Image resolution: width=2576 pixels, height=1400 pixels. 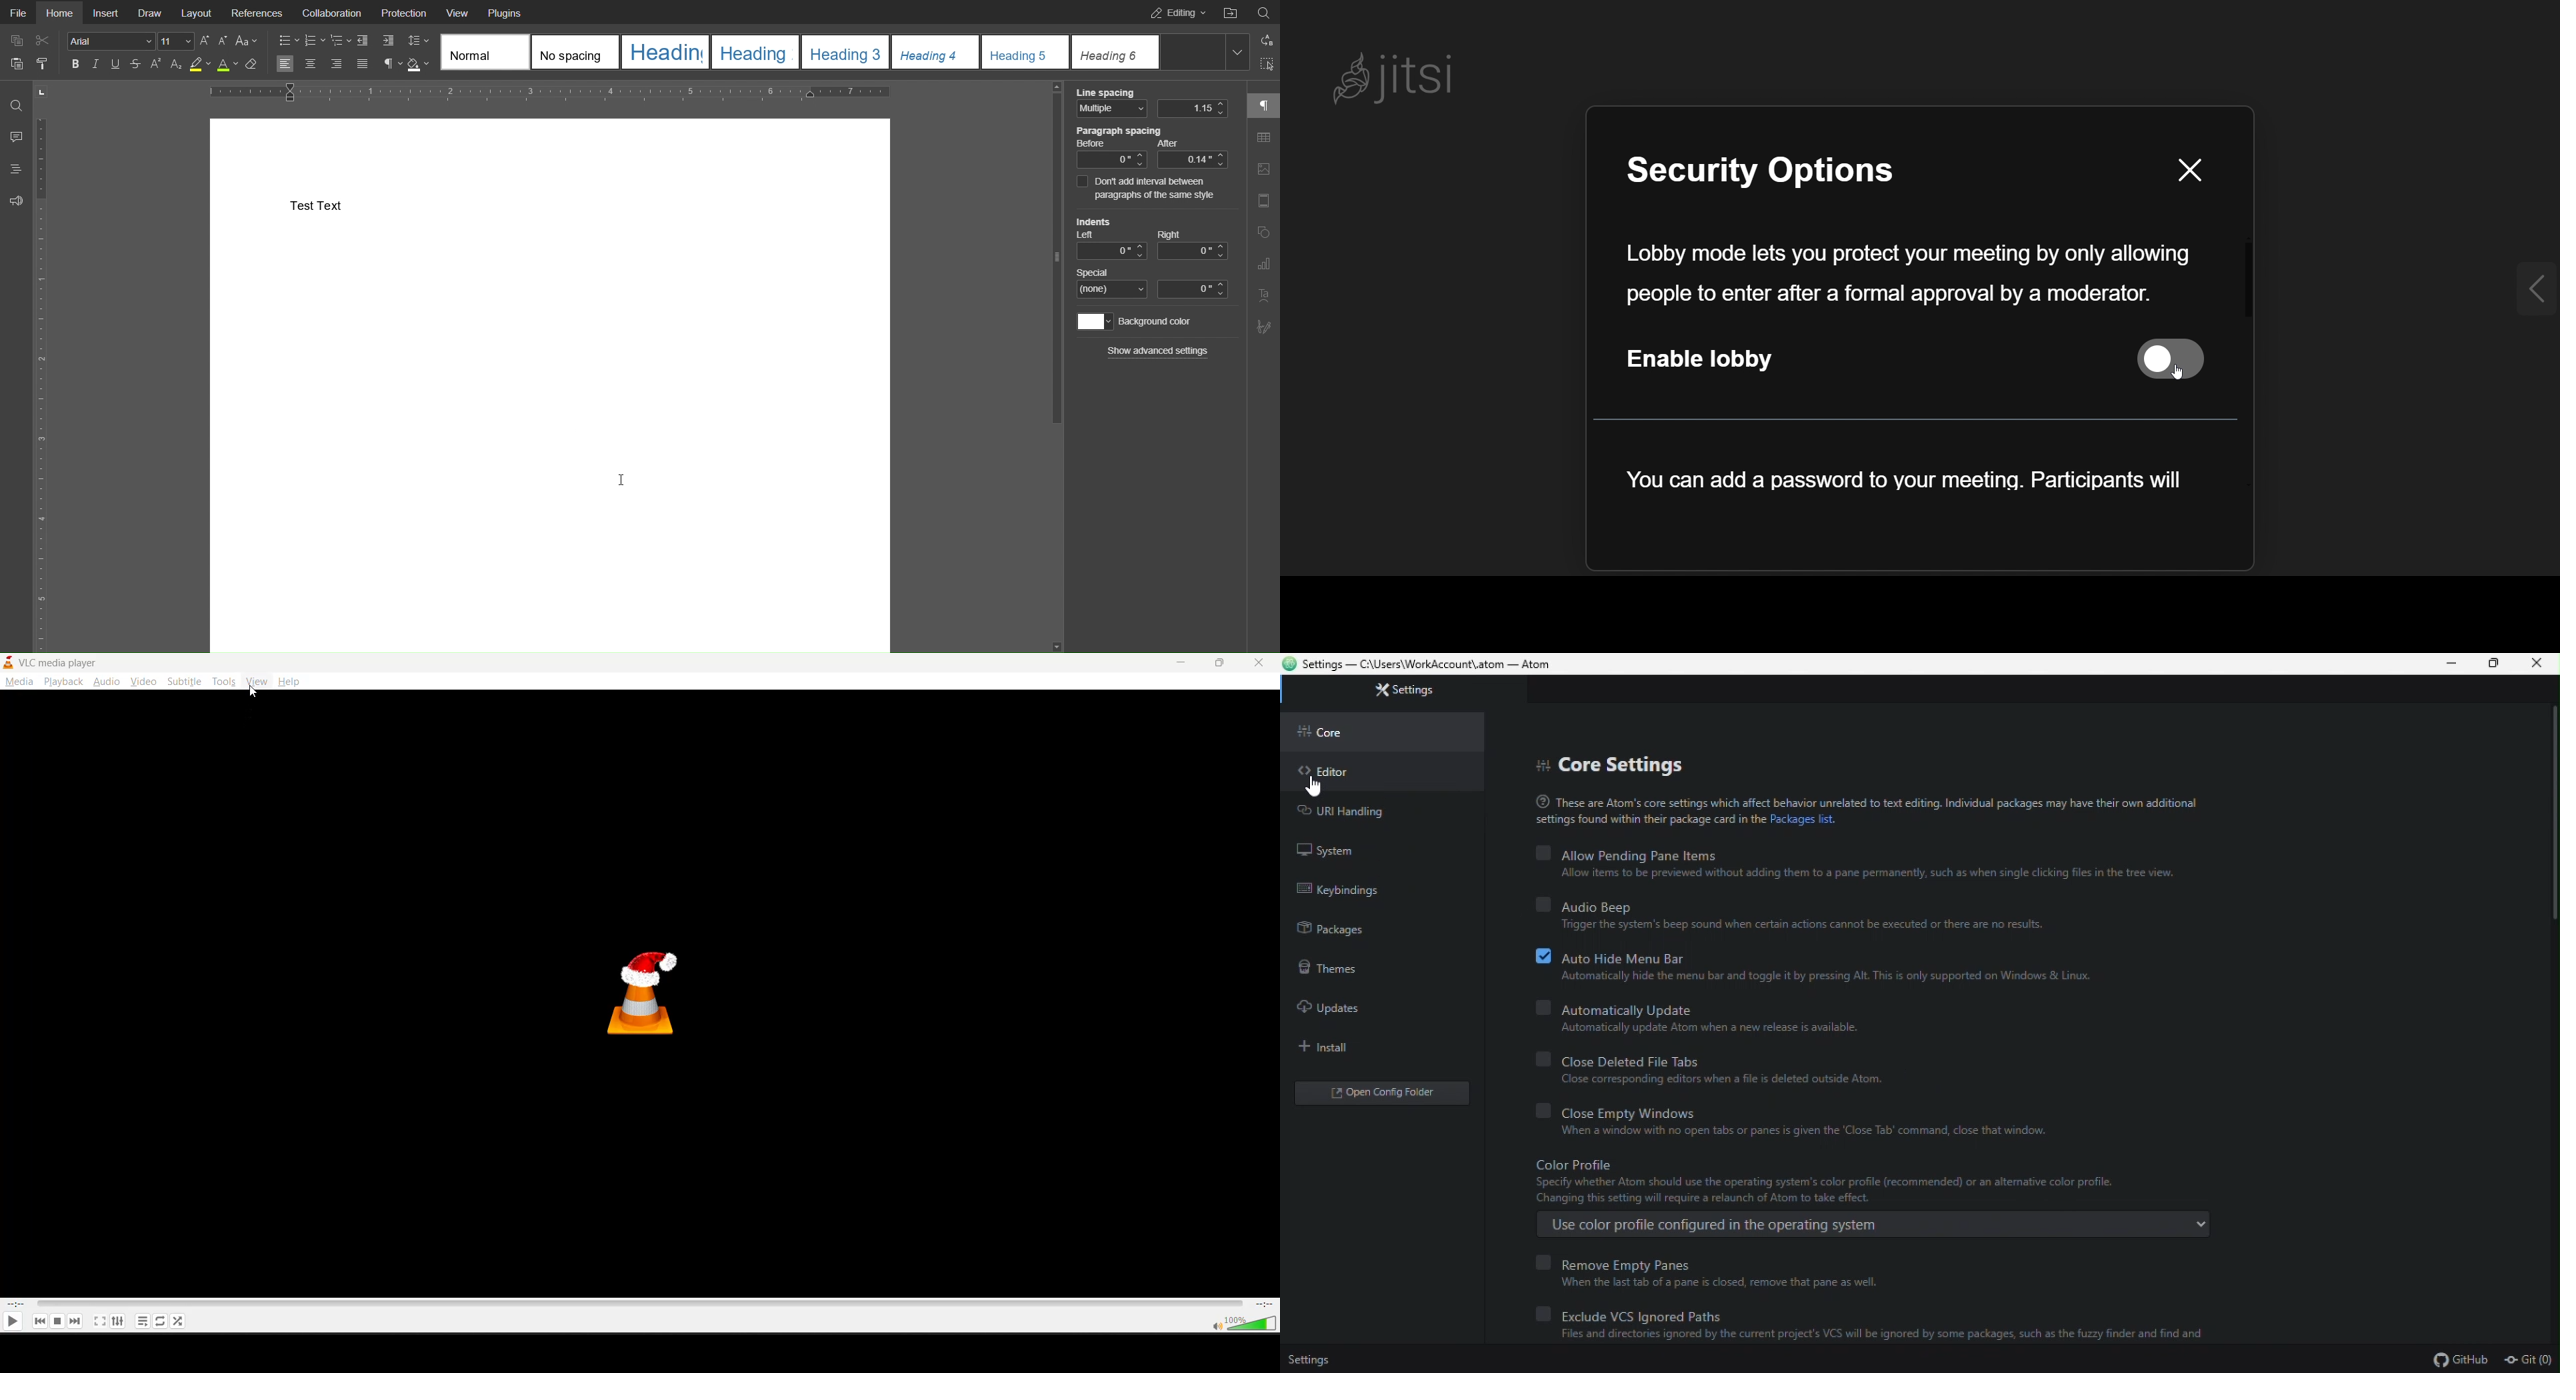 What do you see at coordinates (206, 41) in the screenshot?
I see `Increase Size` at bounding box center [206, 41].